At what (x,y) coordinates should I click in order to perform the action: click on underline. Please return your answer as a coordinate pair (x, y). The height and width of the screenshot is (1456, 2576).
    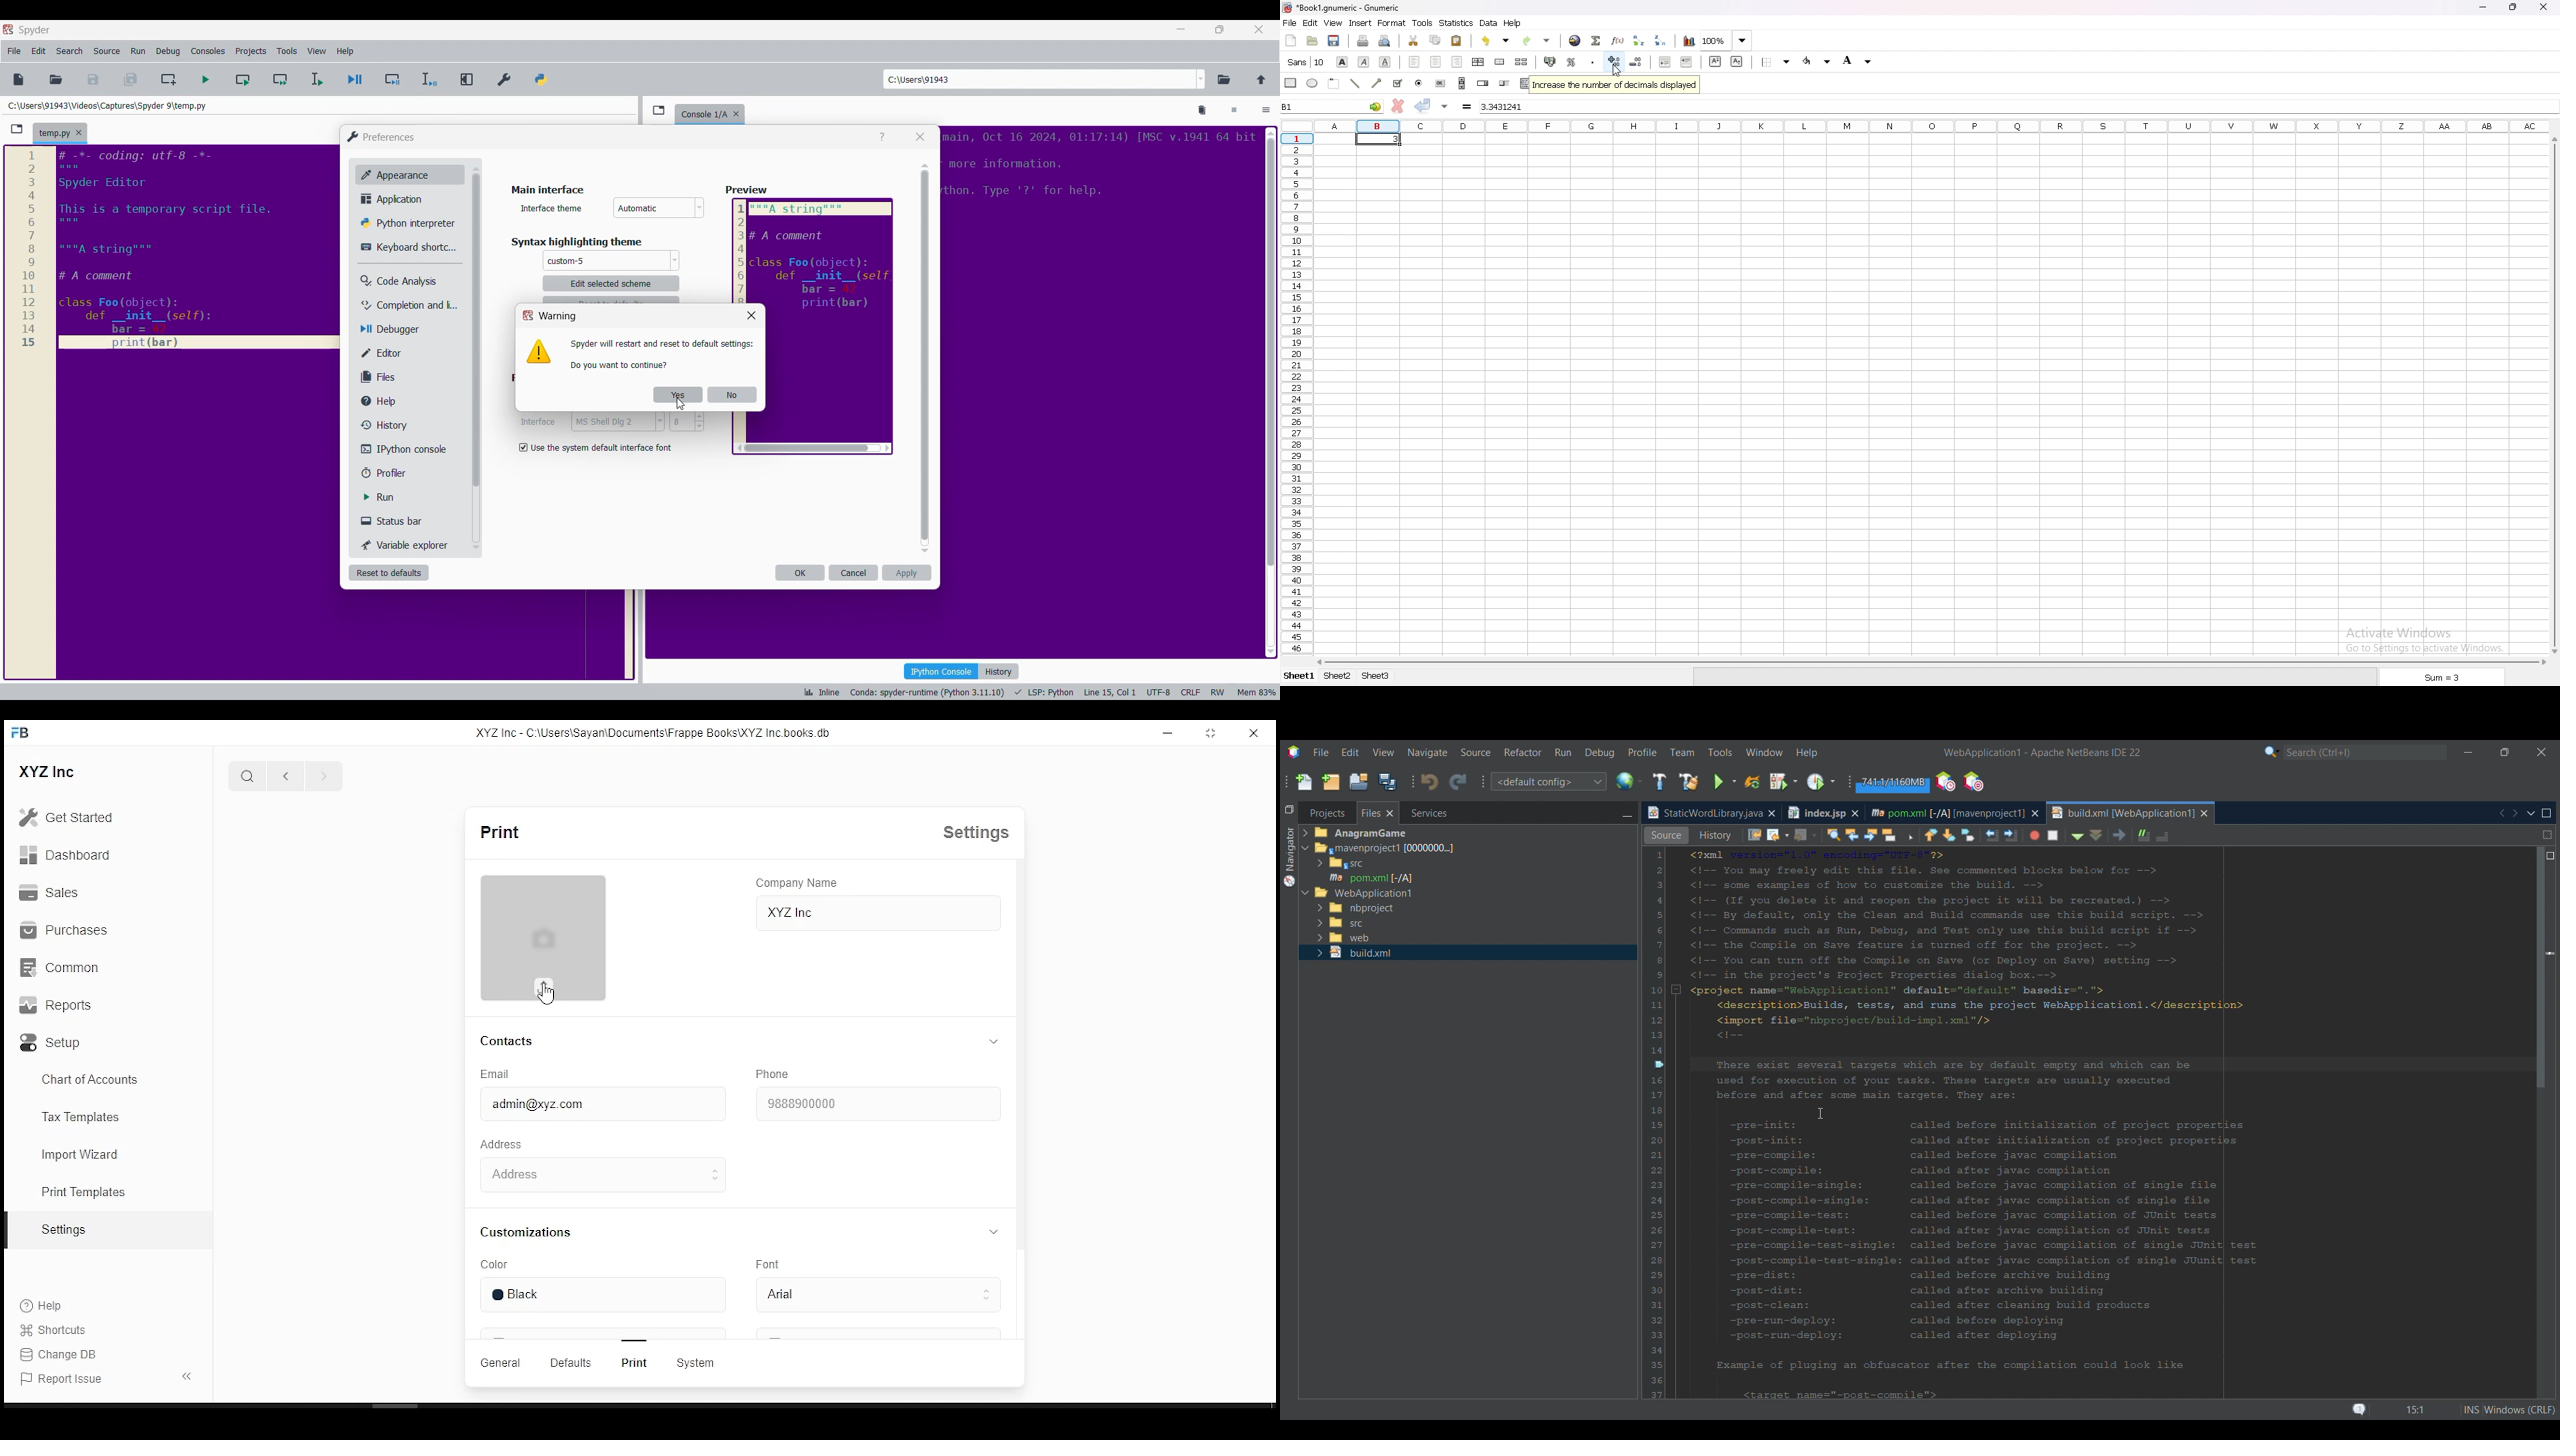
    Looking at the image, I should click on (1385, 63).